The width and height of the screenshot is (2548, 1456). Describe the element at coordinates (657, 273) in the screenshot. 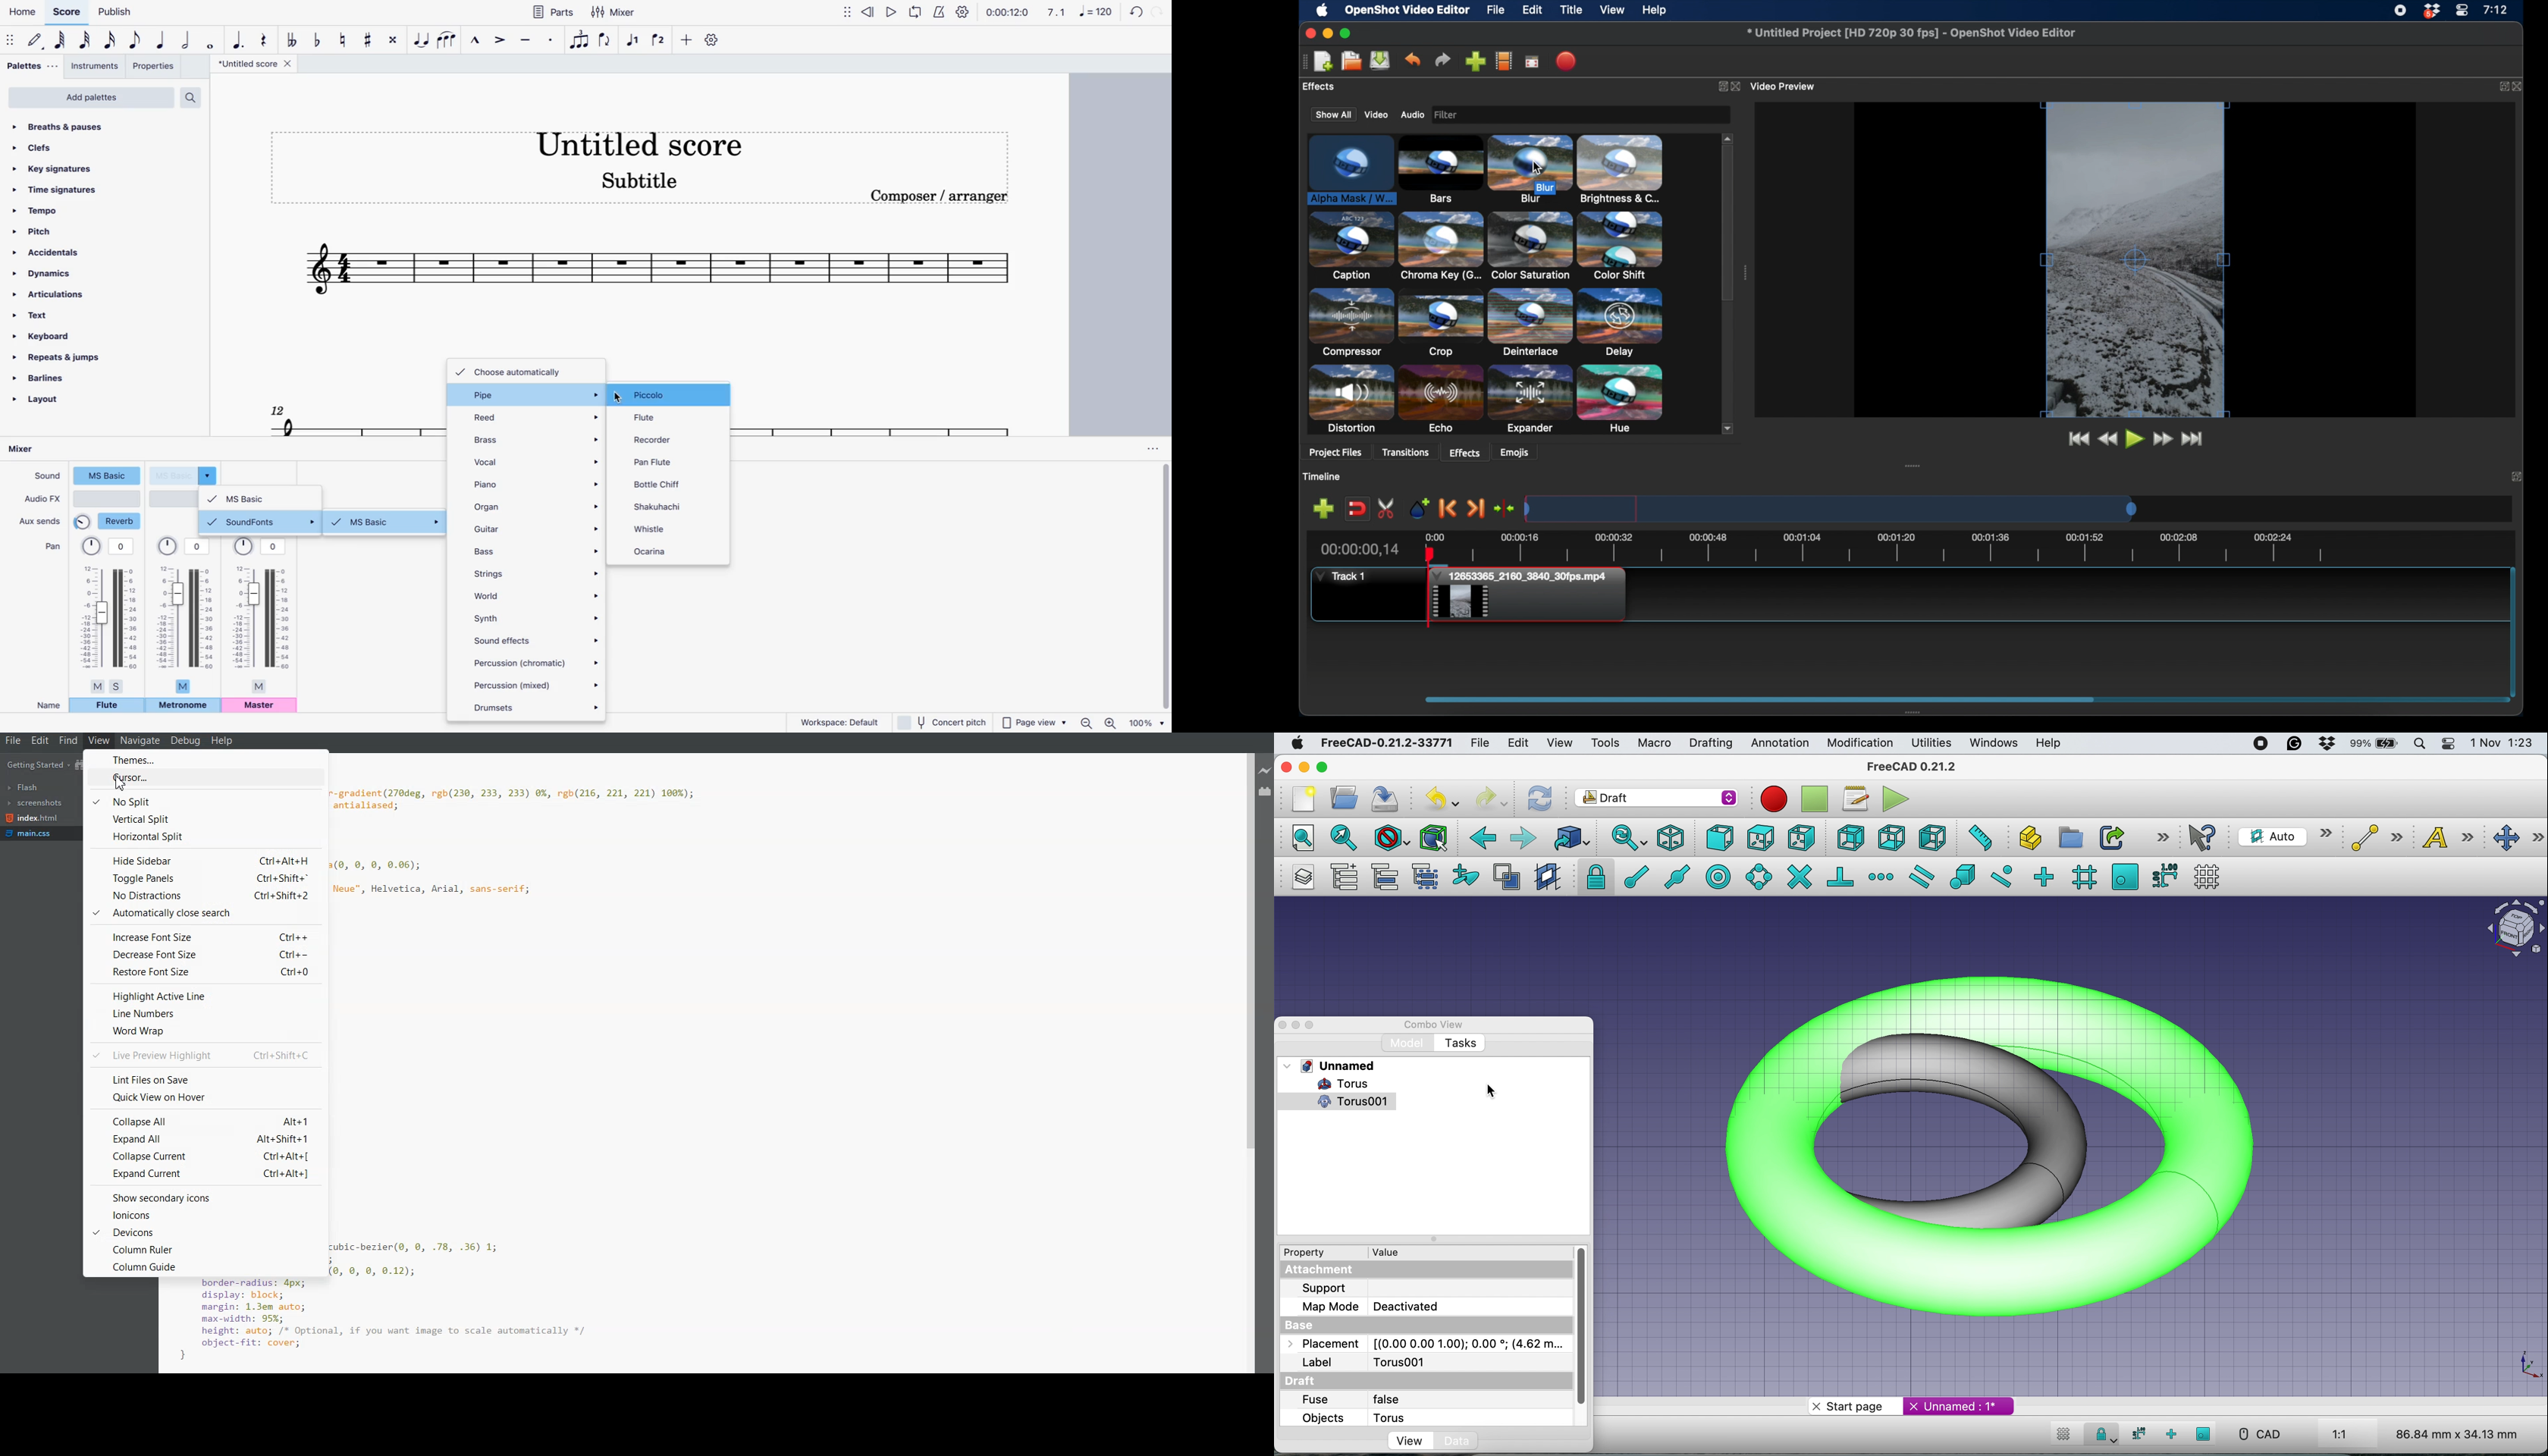

I see `score` at that location.